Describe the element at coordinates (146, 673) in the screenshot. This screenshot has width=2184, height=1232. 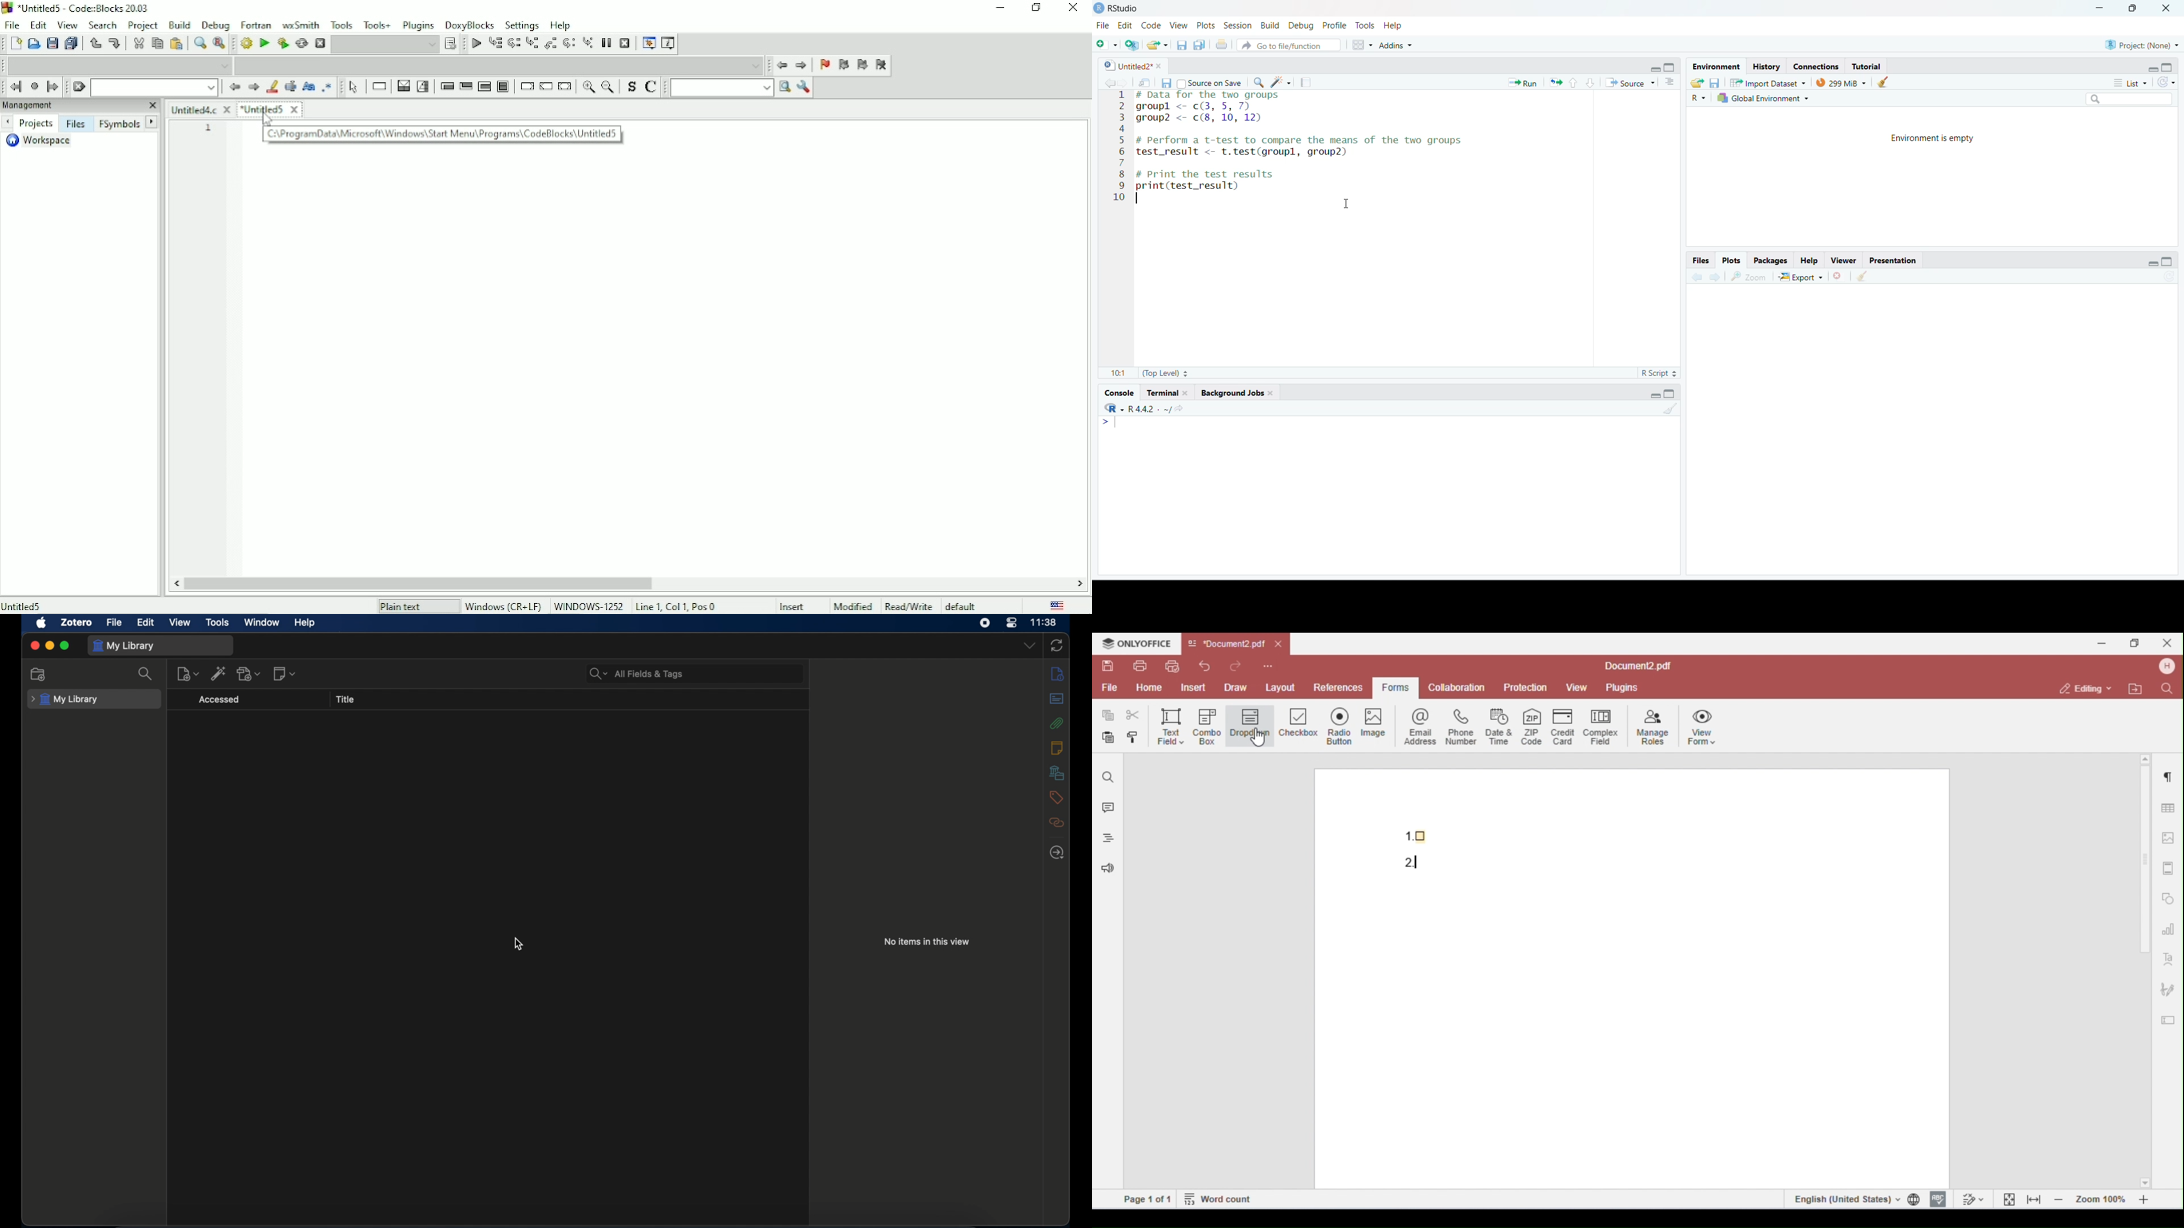
I see `search` at that location.